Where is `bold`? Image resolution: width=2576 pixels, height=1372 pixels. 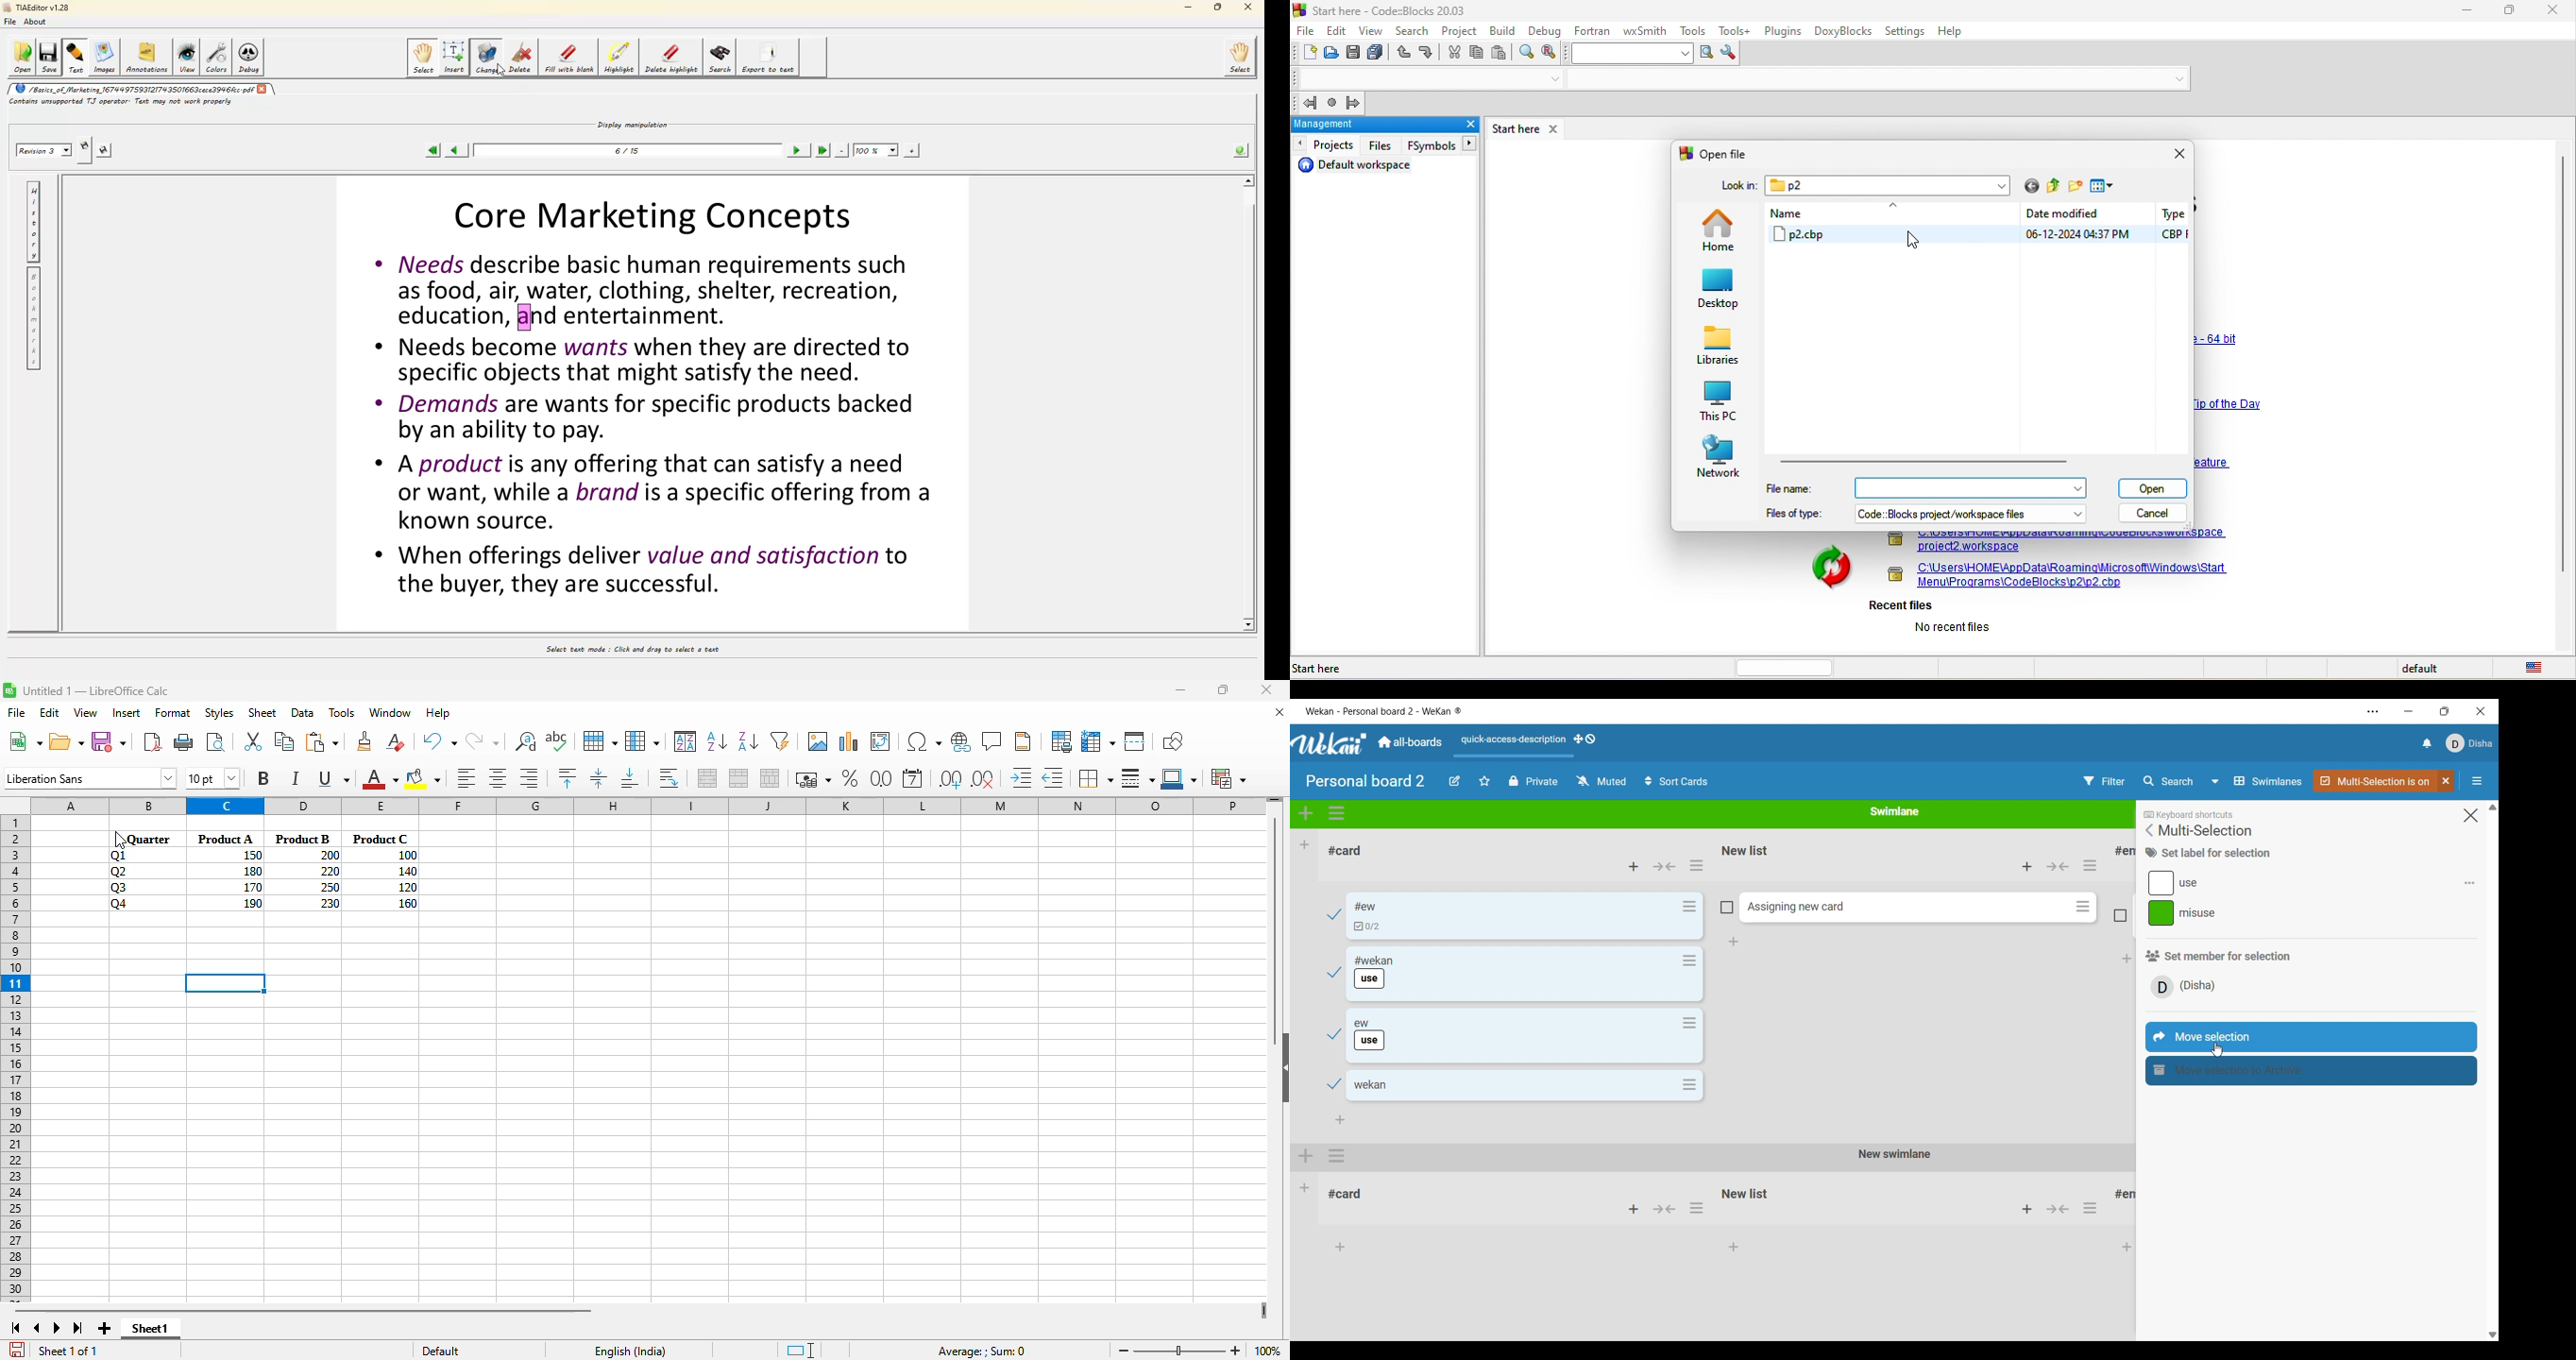 bold is located at coordinates (263, 777).